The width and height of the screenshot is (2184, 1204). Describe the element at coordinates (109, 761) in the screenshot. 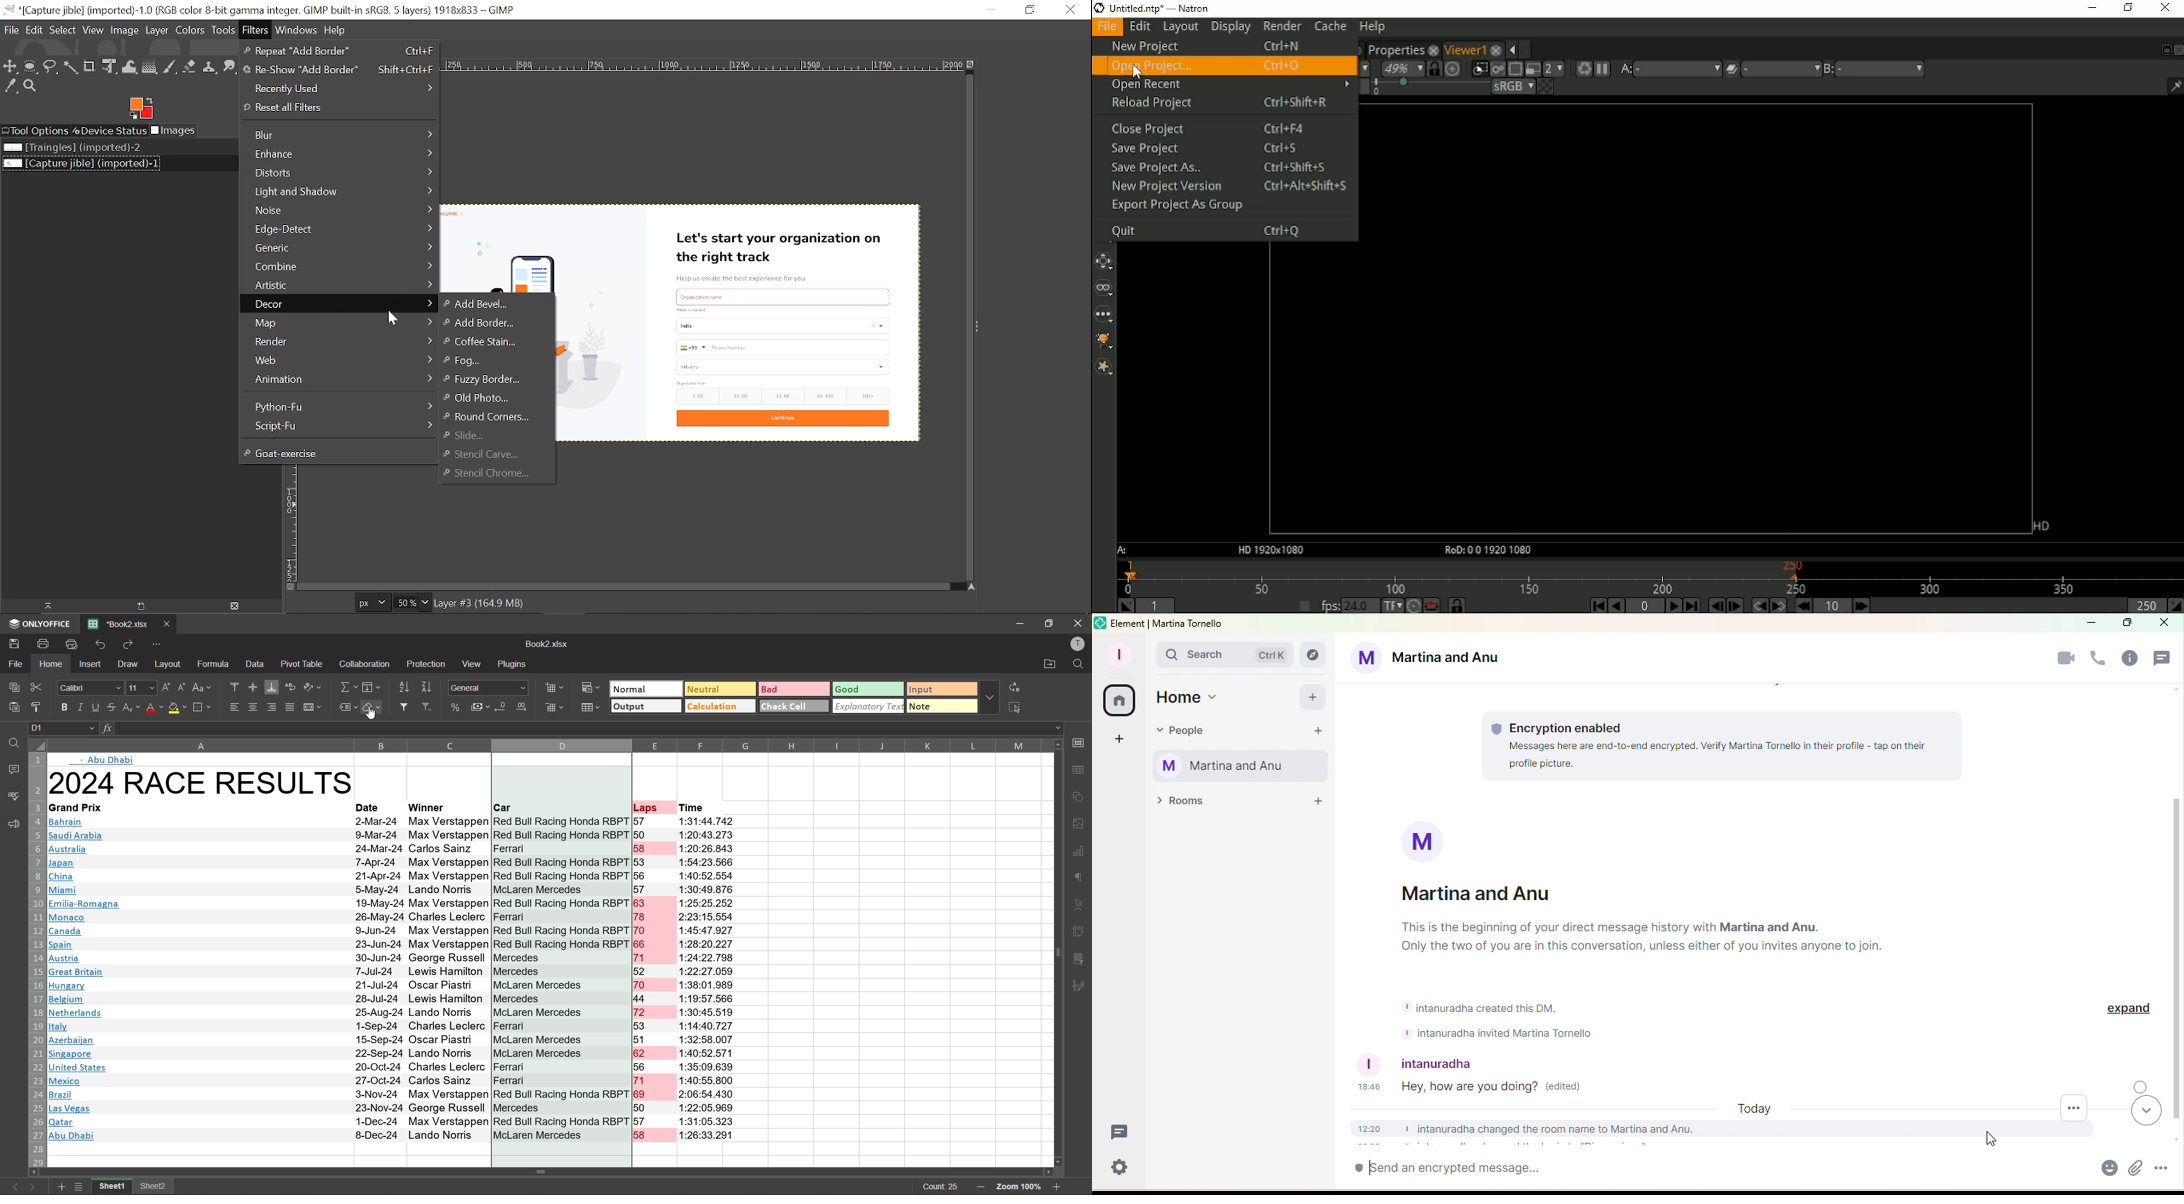

I see ` Abu Dhabi` at that location.